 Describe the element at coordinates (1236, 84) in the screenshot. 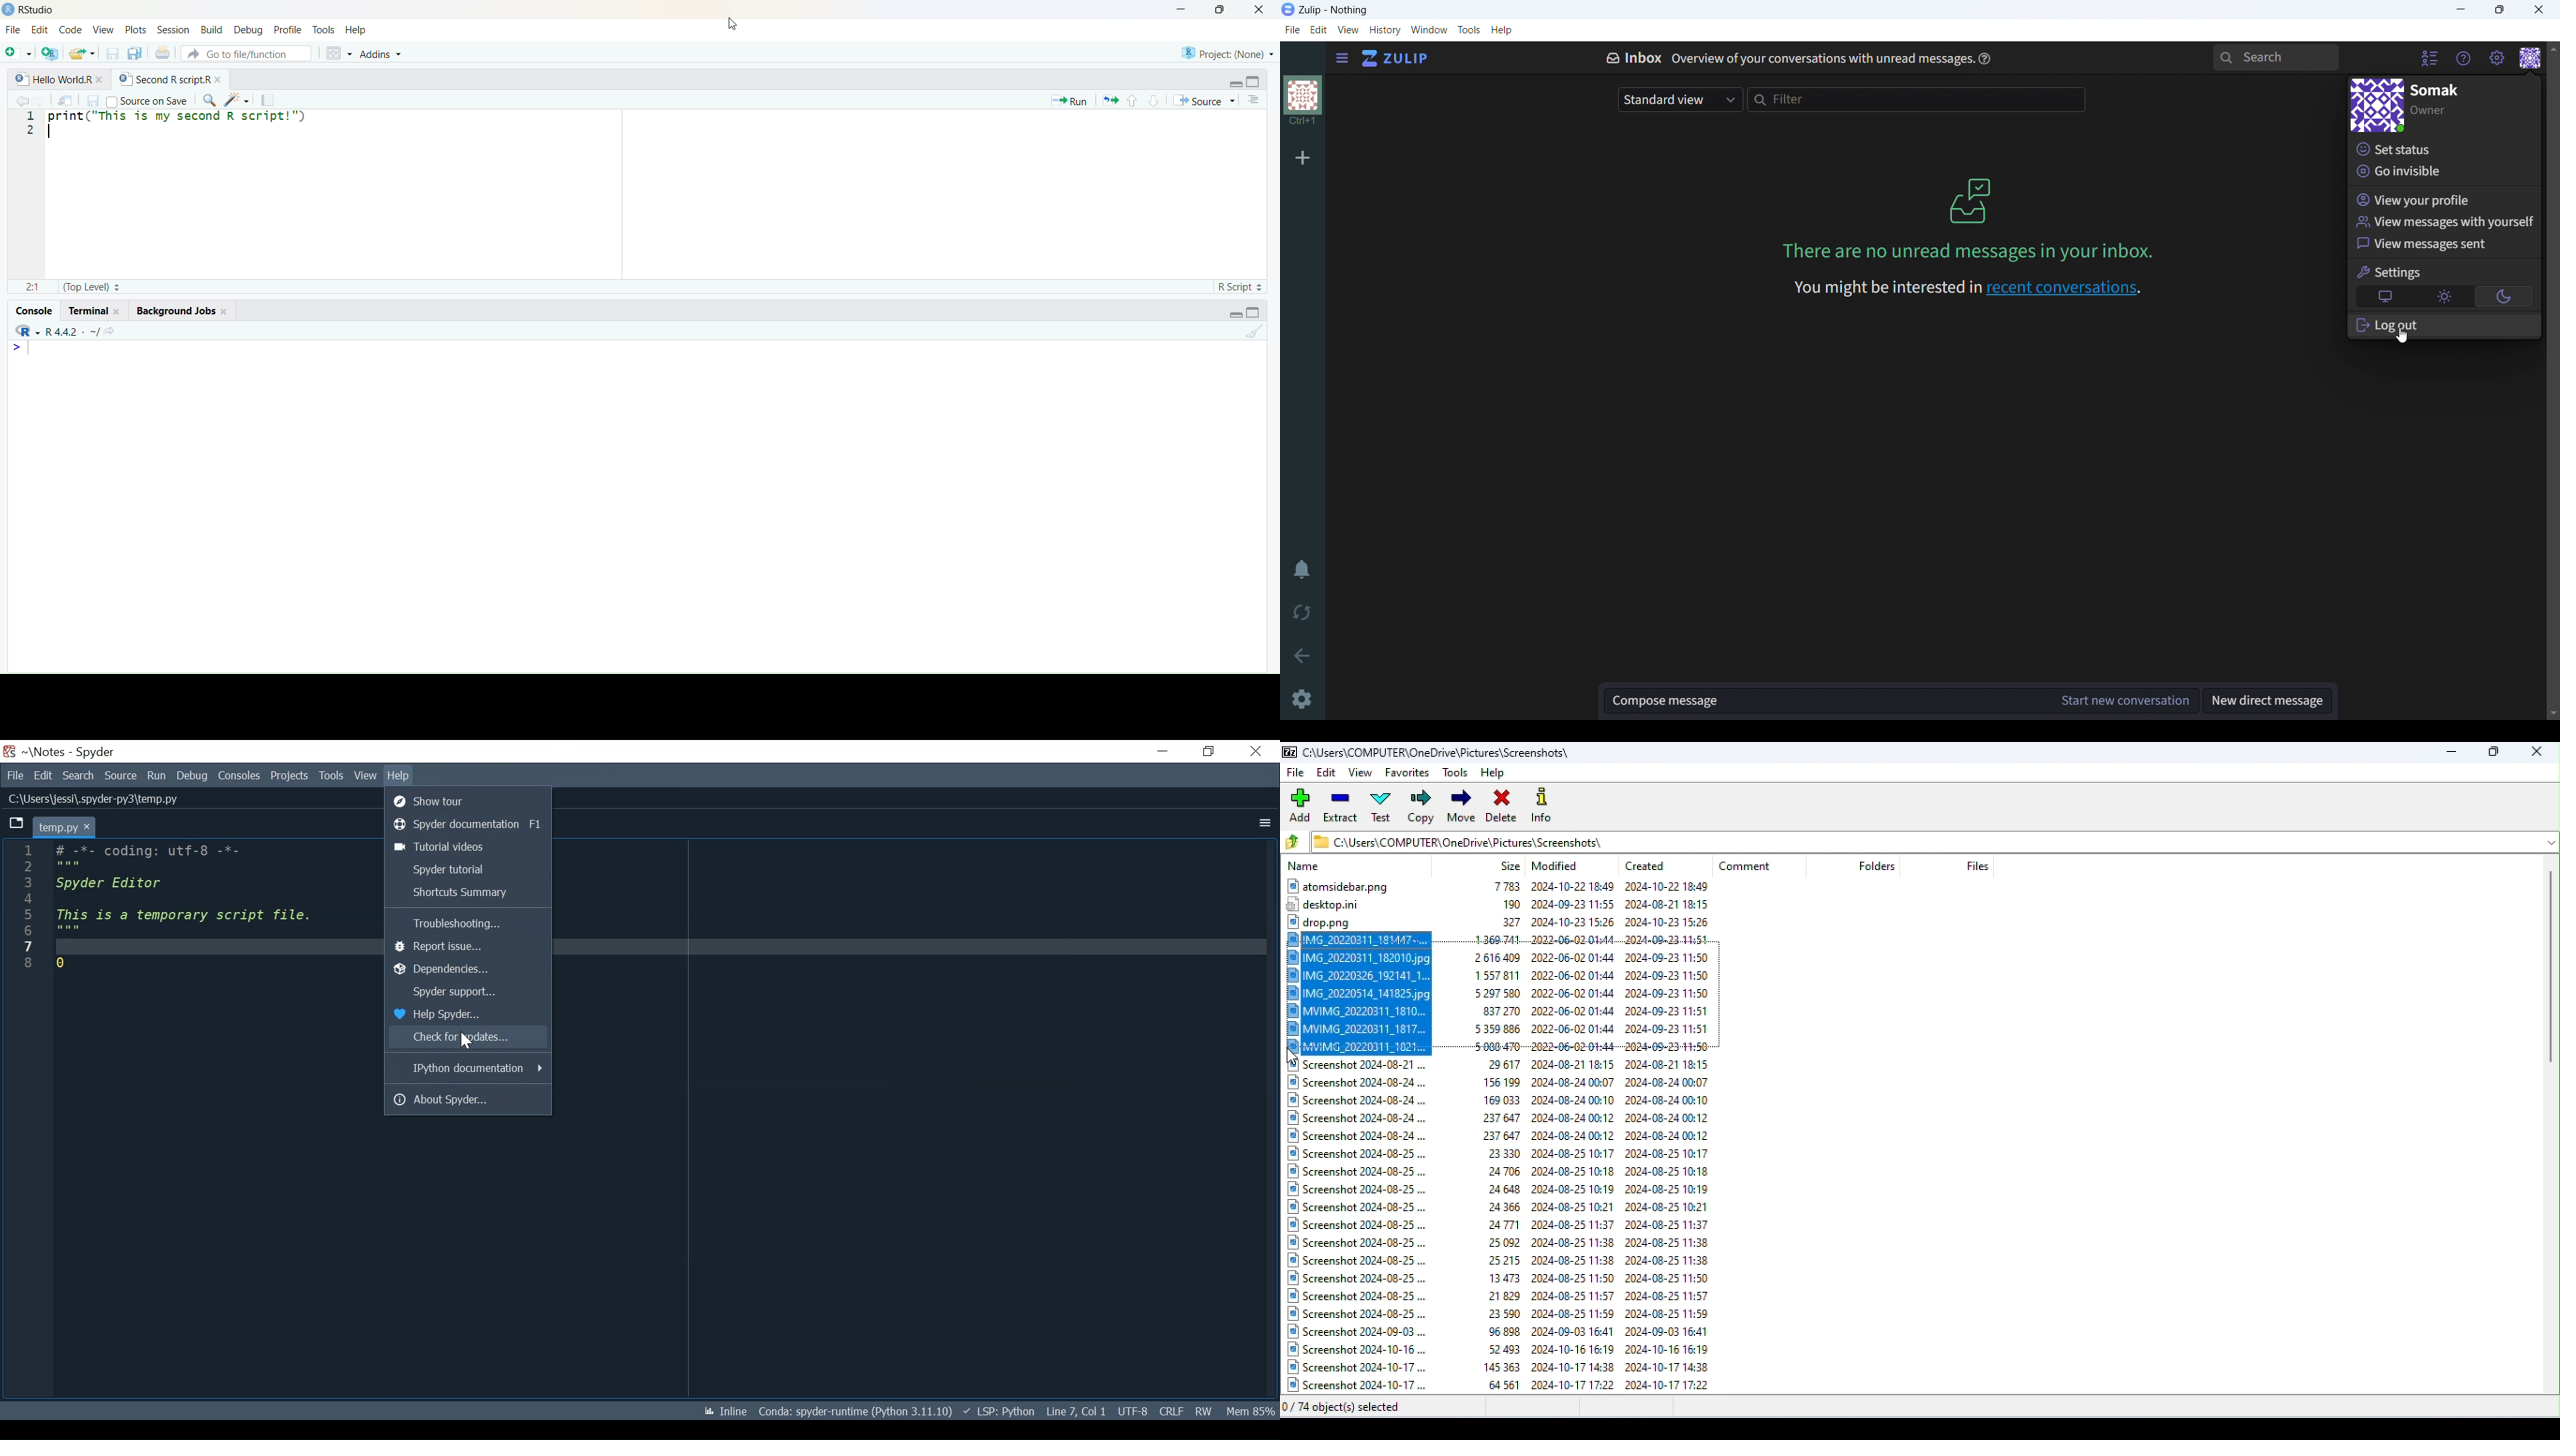

I see `Minimize` at that location.